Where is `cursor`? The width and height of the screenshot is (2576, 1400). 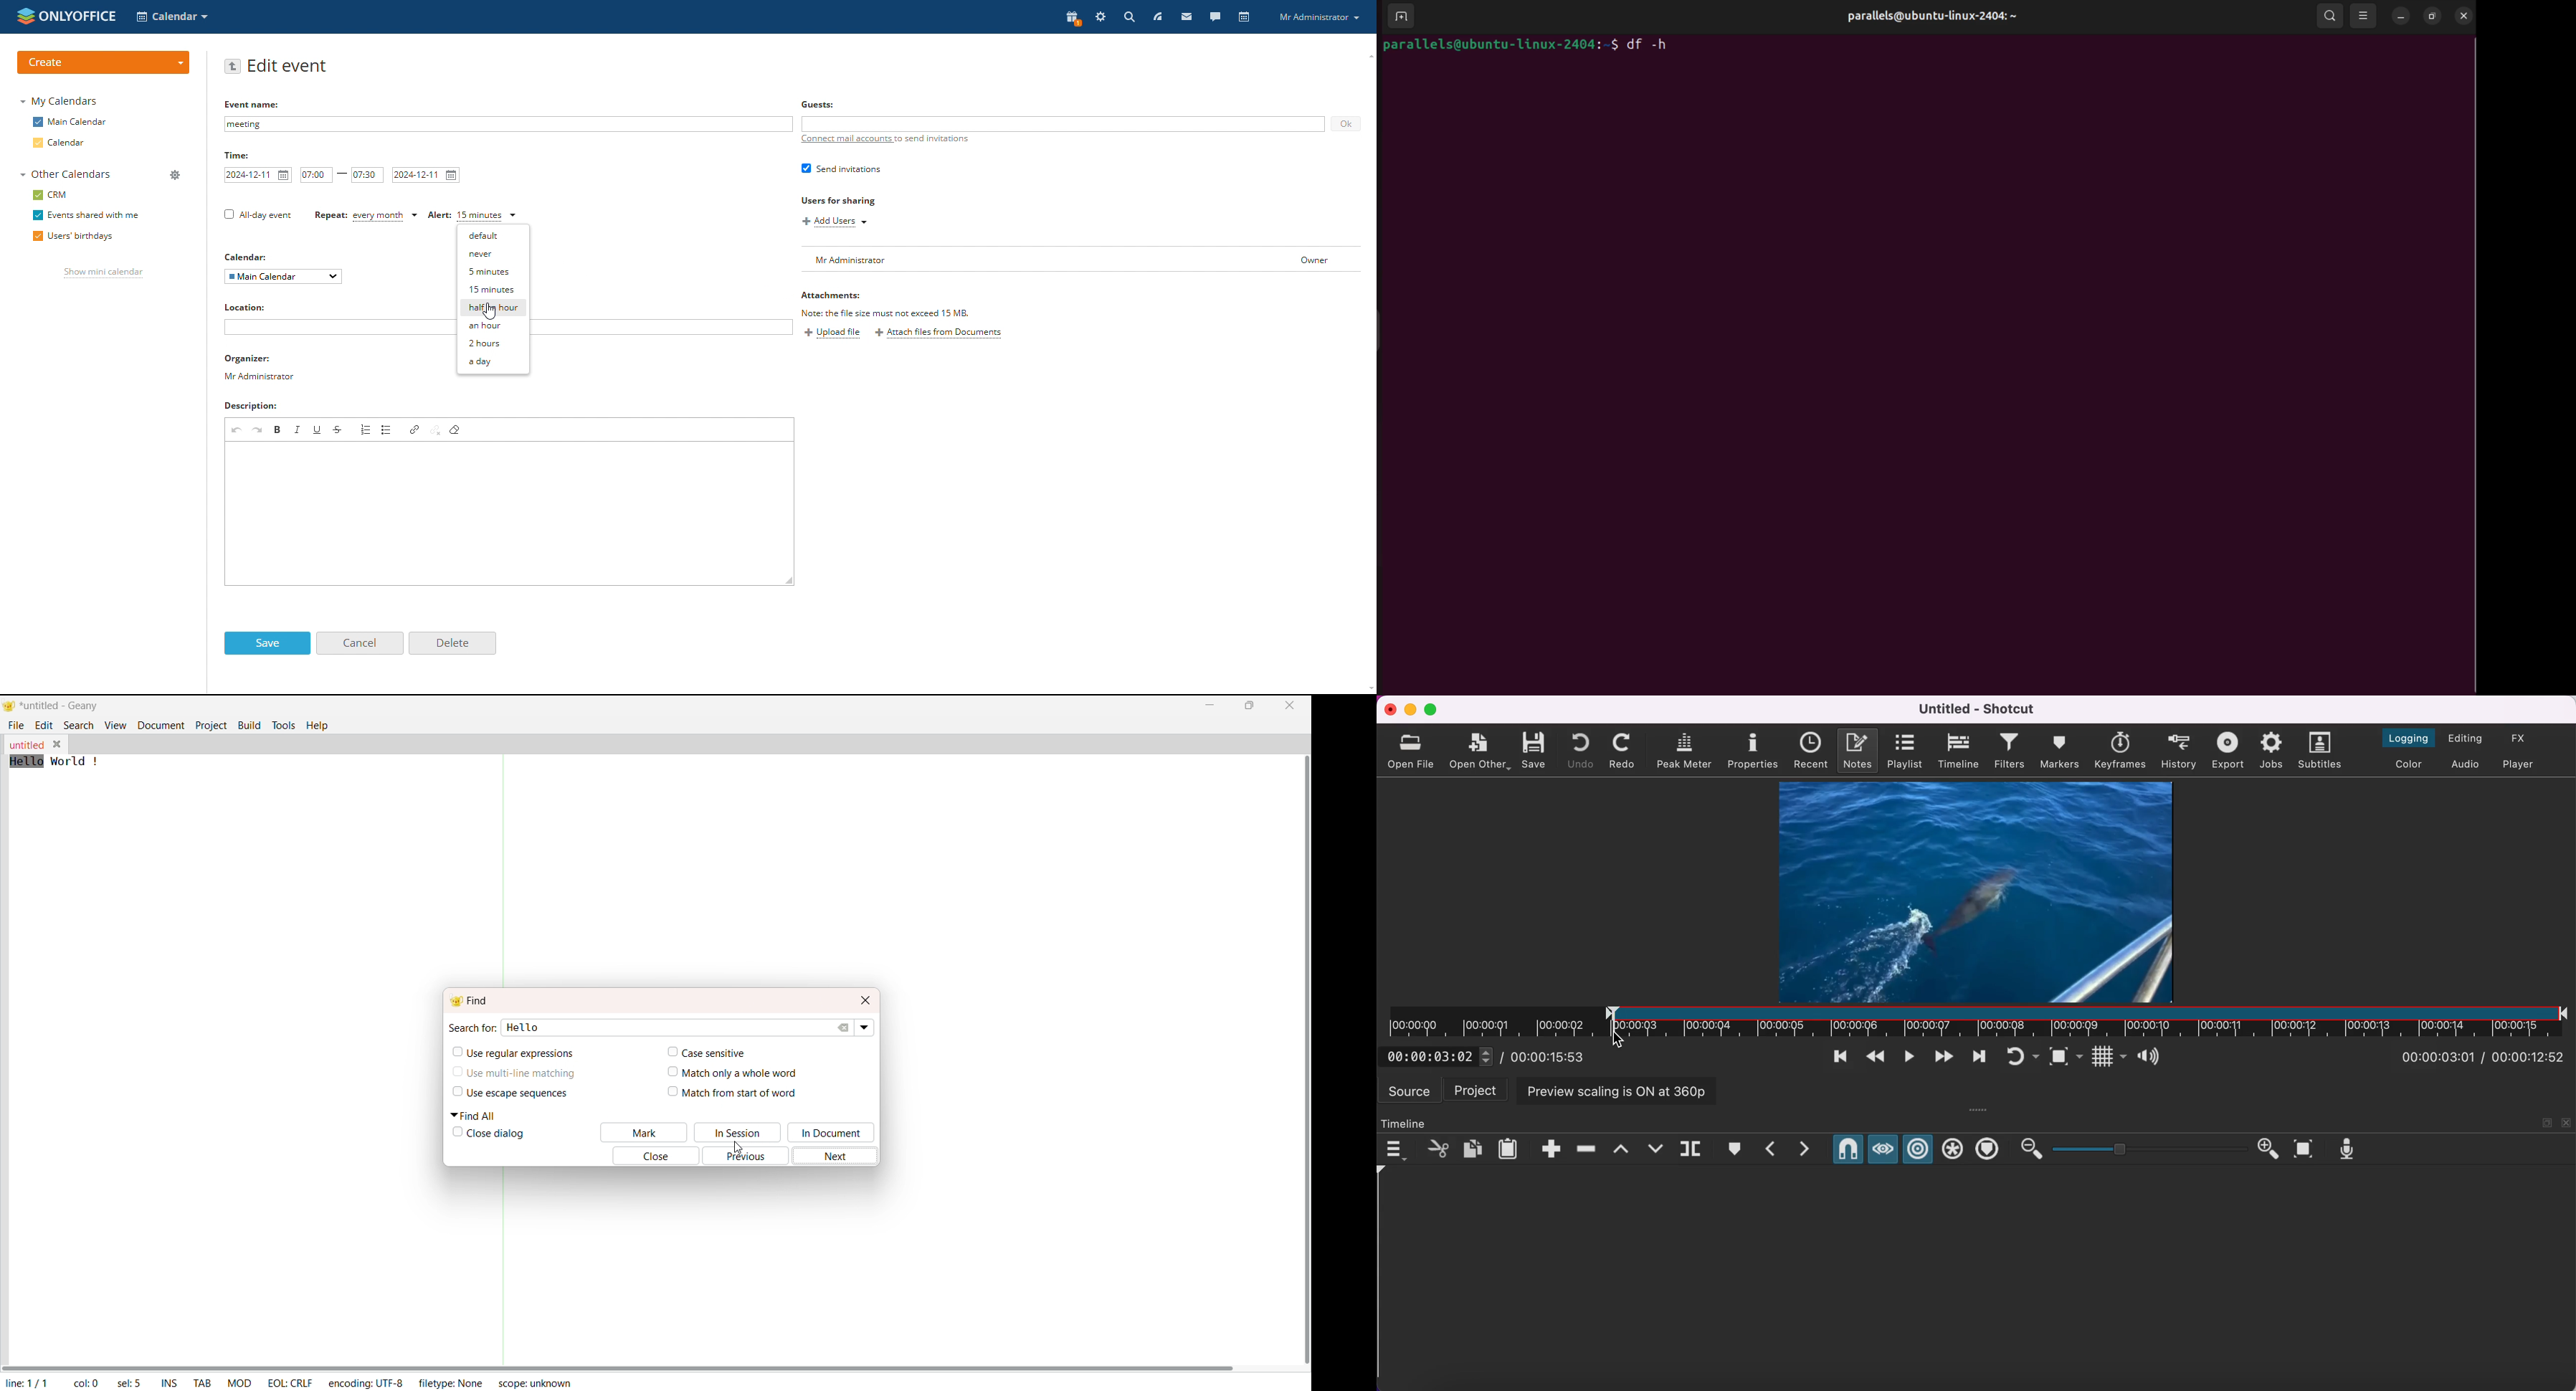 cursor is located at coordinates (1625, 1042).